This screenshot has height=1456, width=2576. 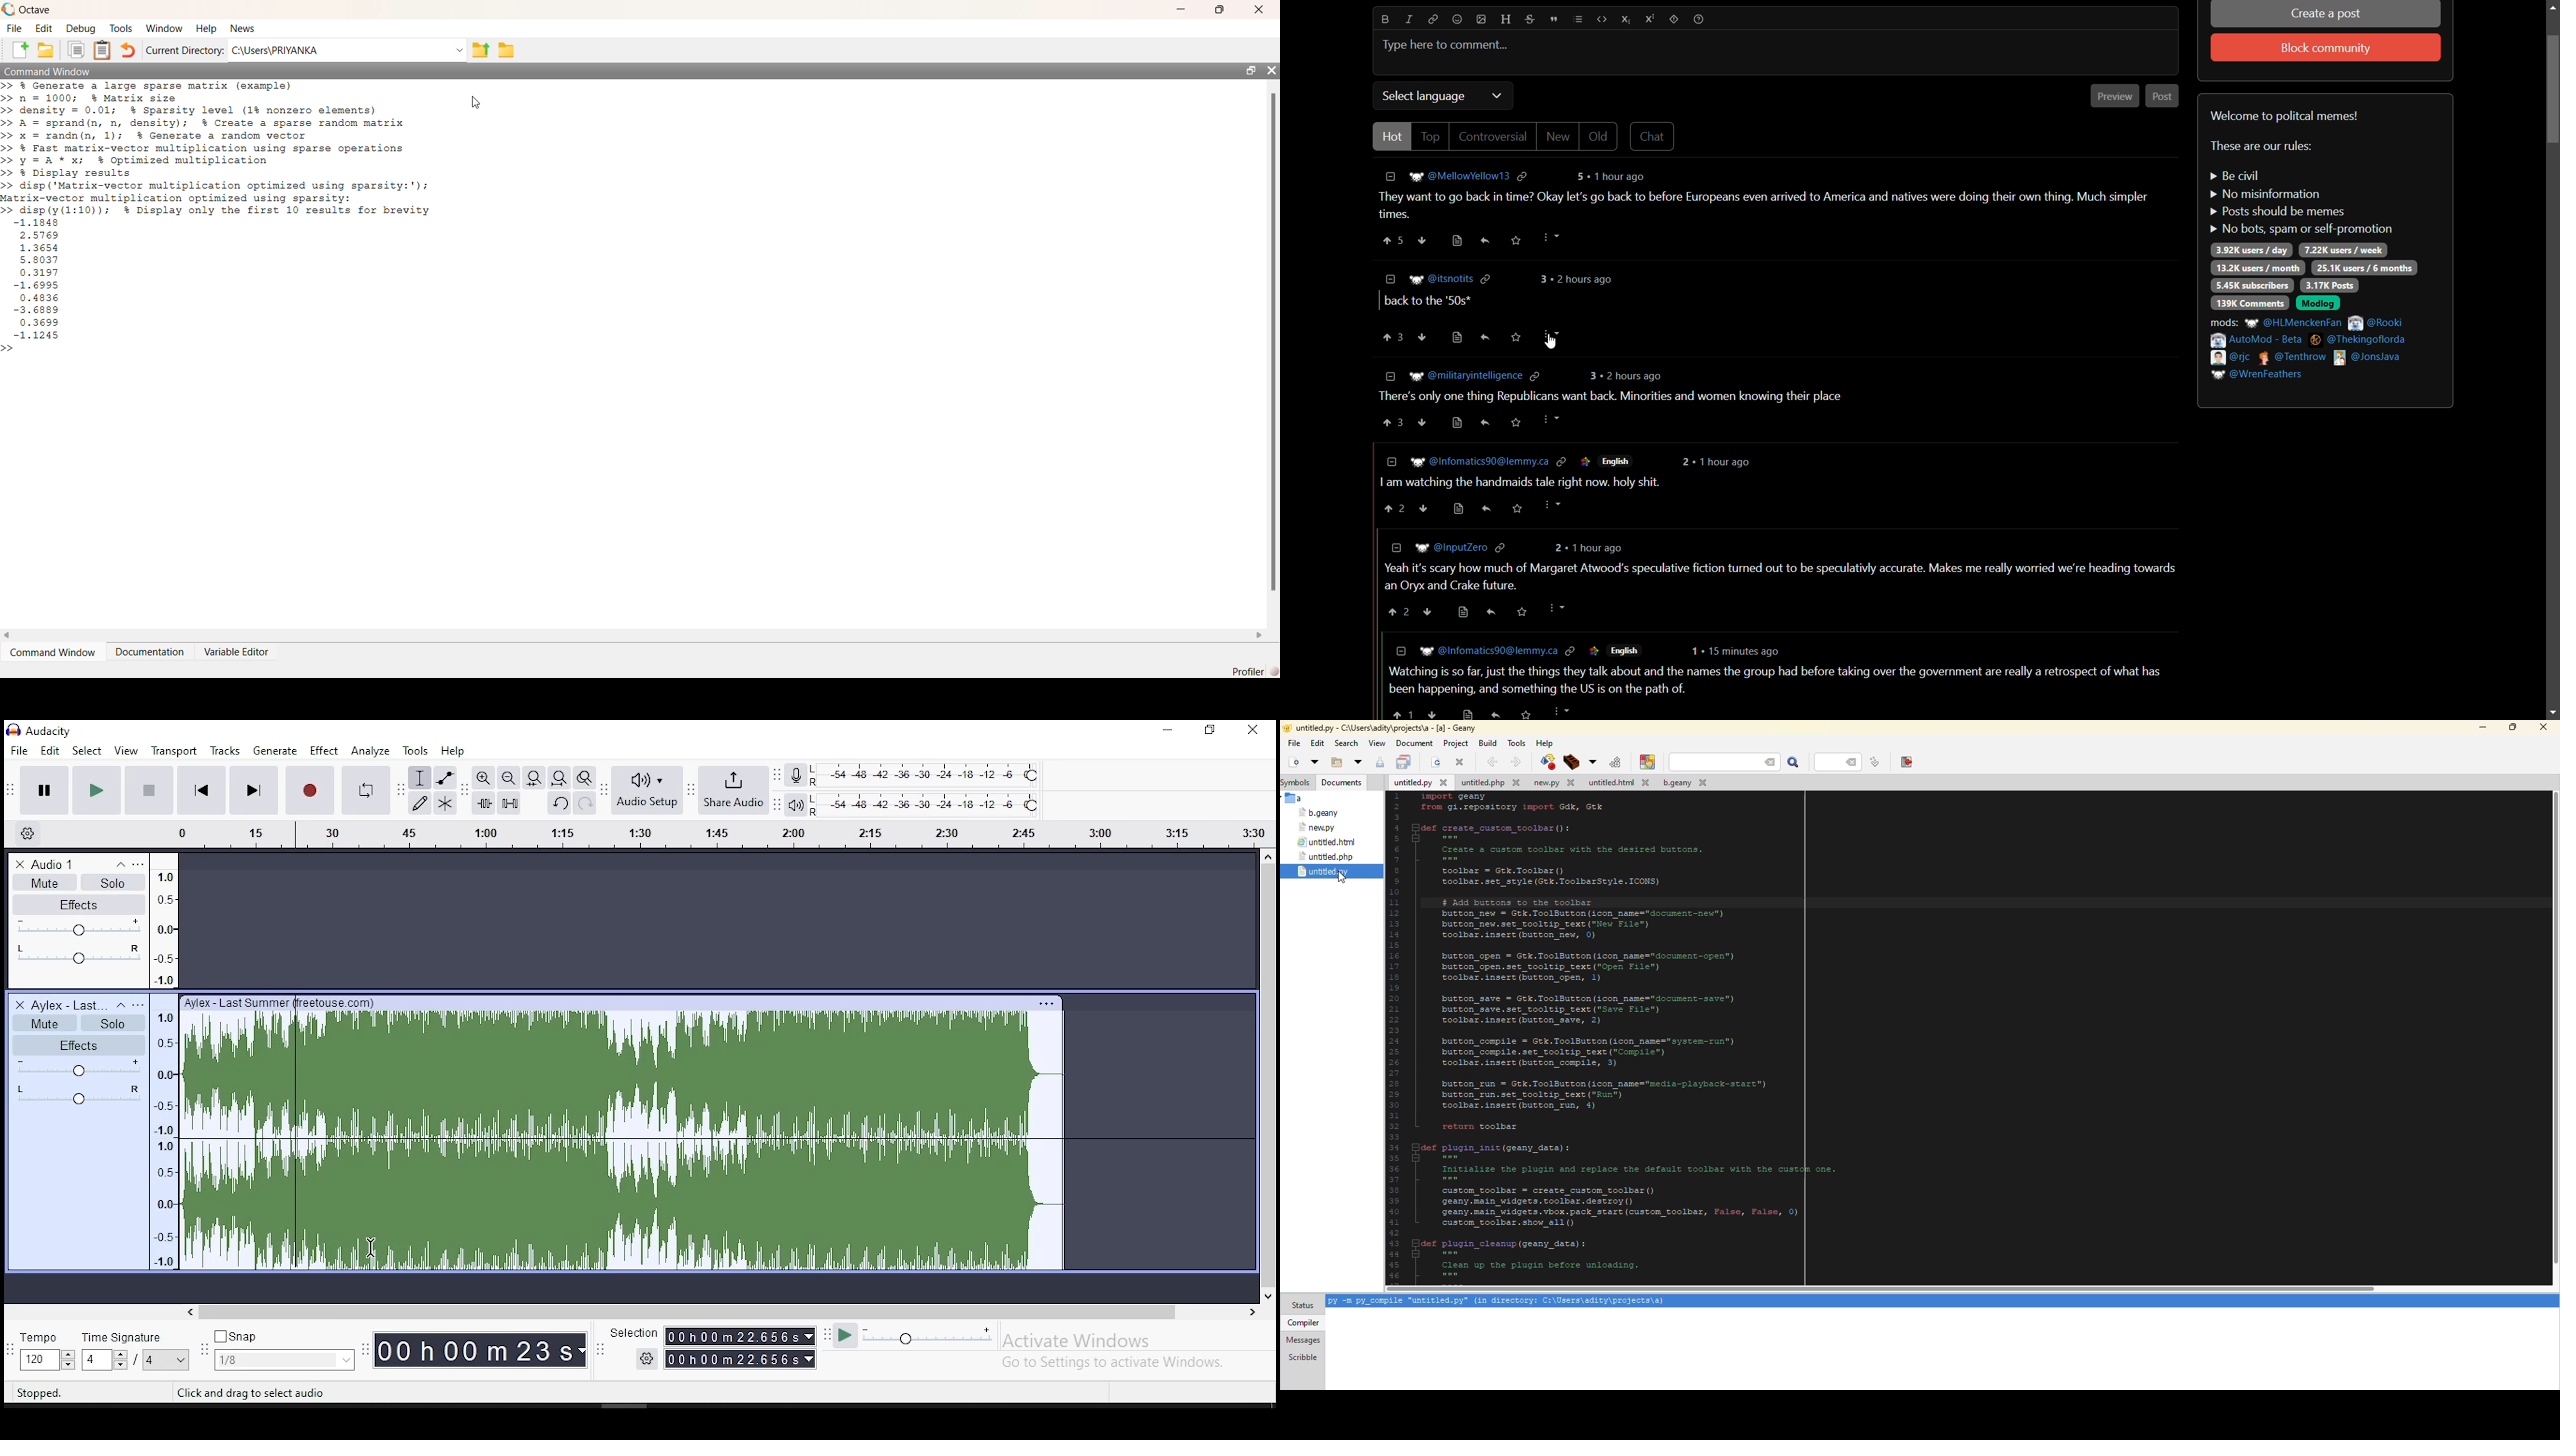 I want to click on close, so click(x=1272, y=71).